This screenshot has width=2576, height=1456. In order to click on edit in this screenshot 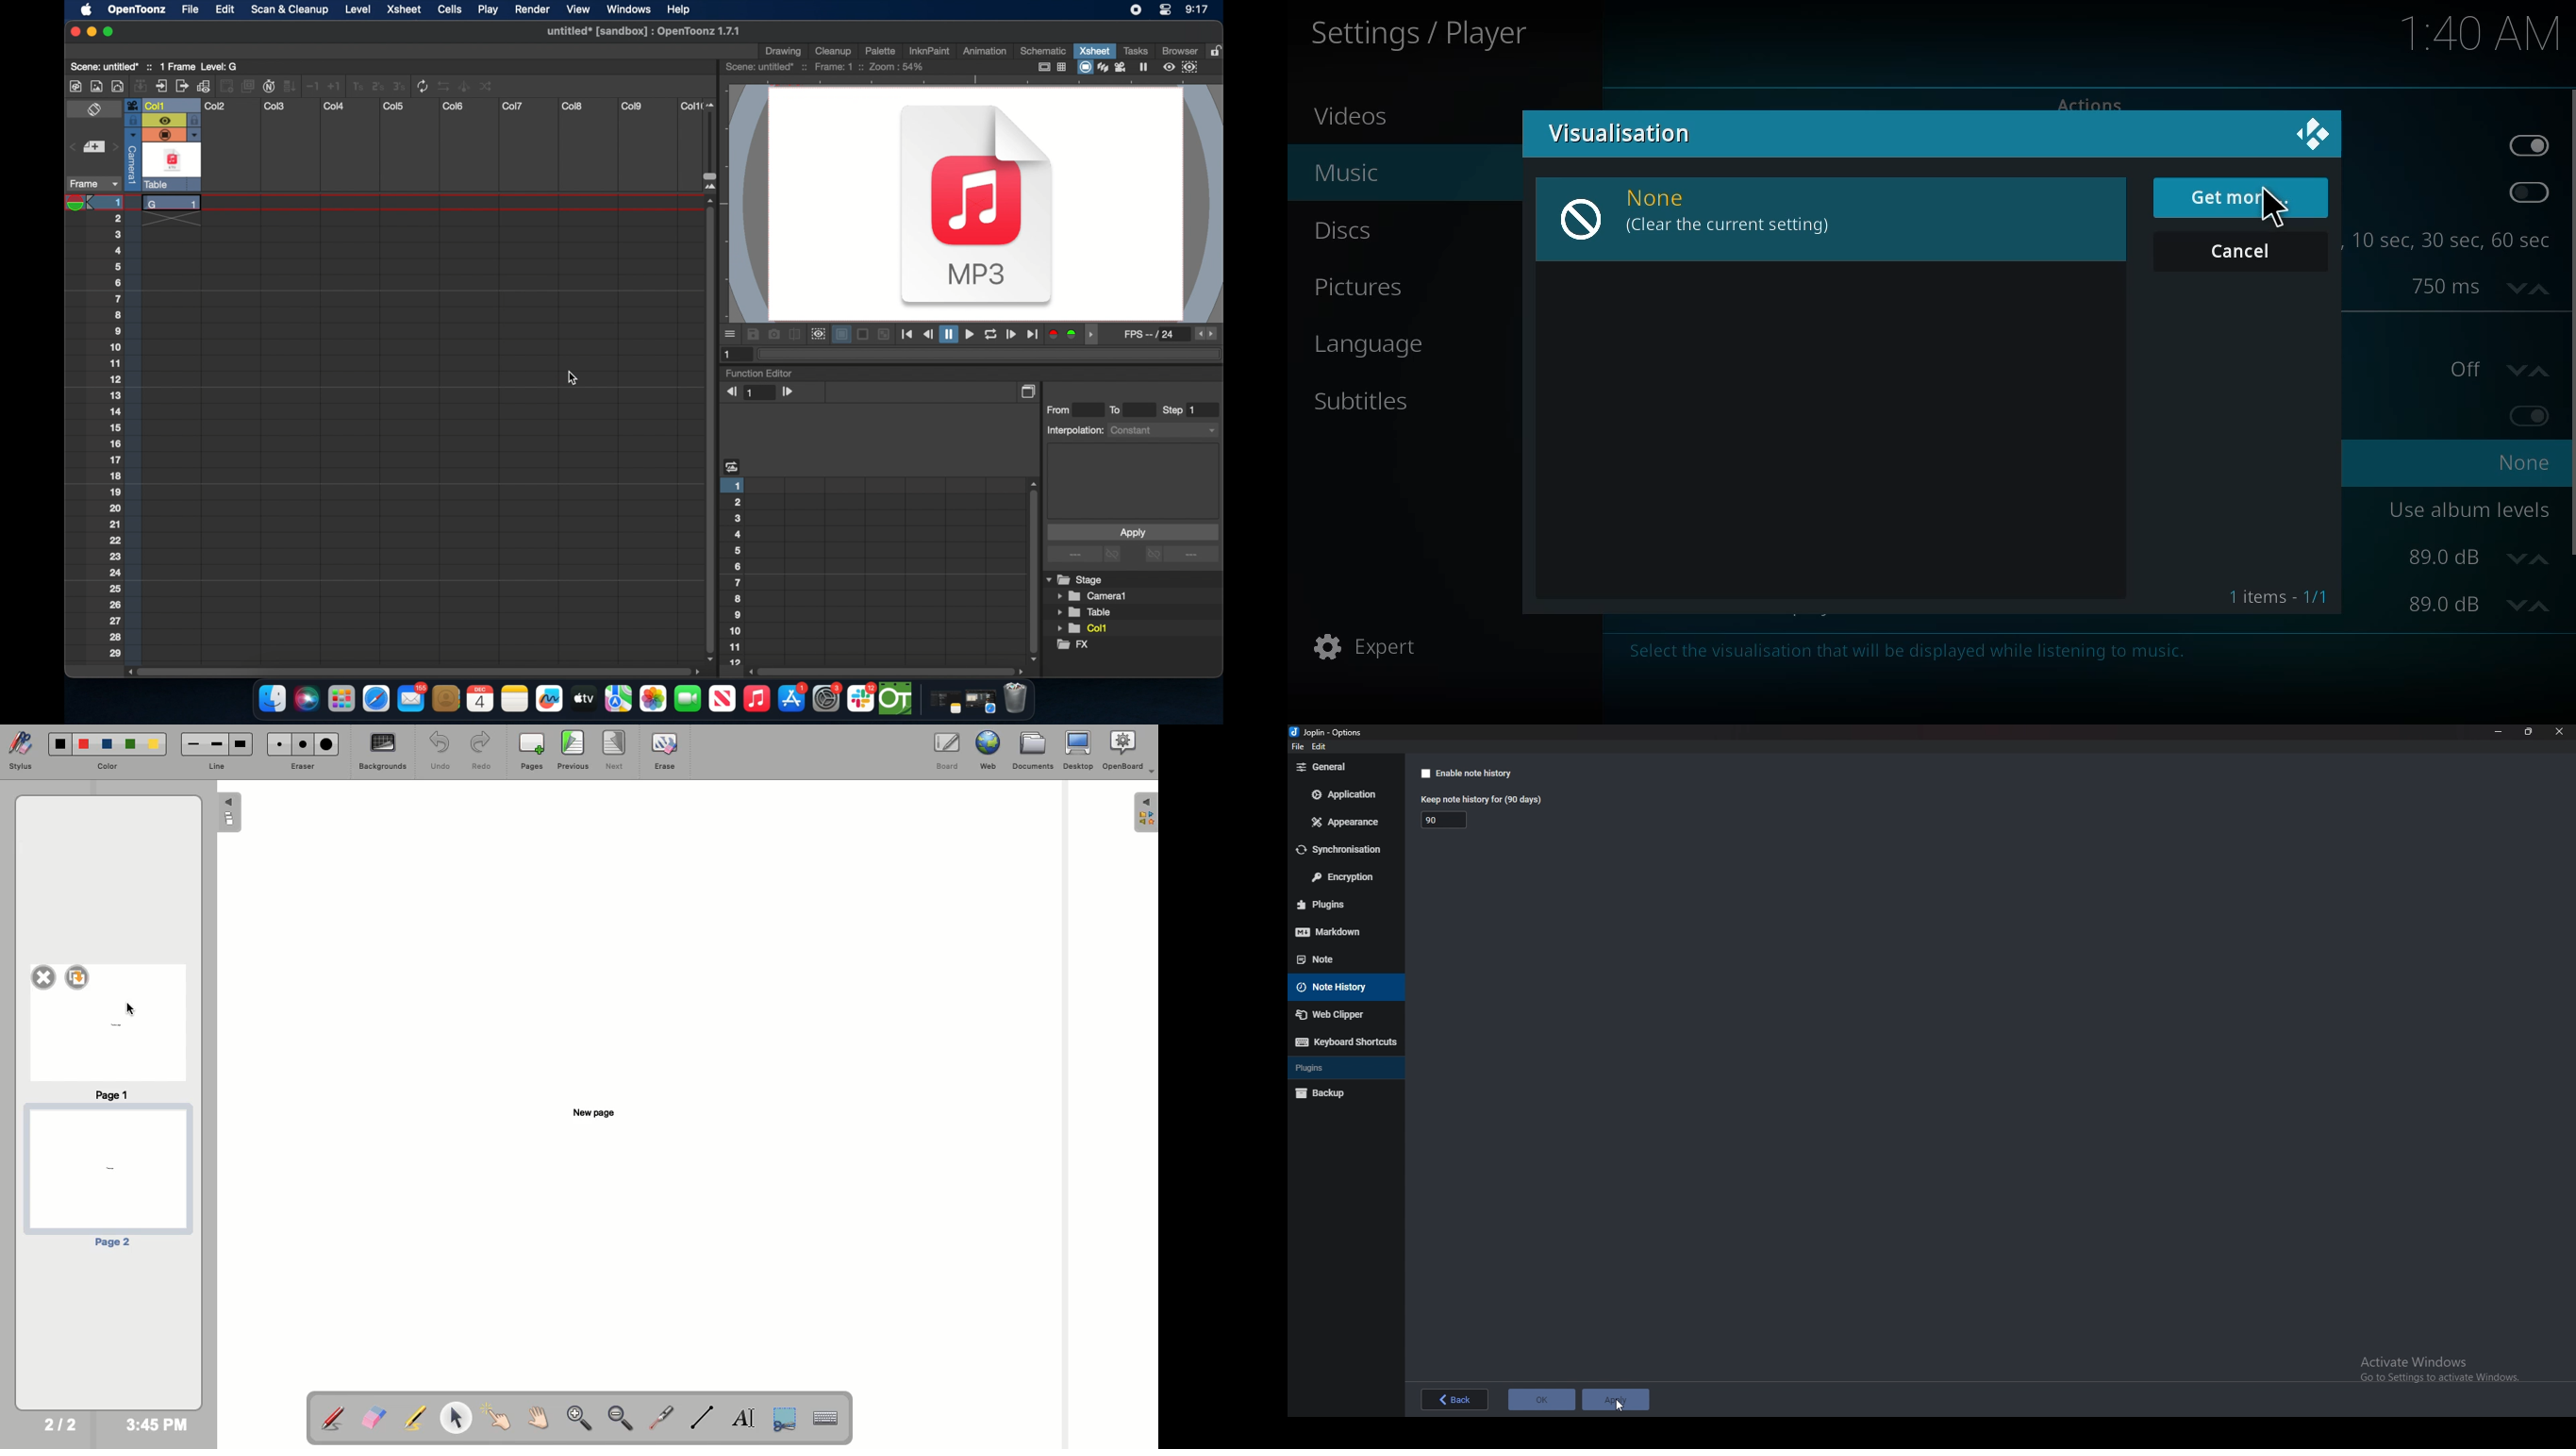, I will do `click(1320, 747)`.